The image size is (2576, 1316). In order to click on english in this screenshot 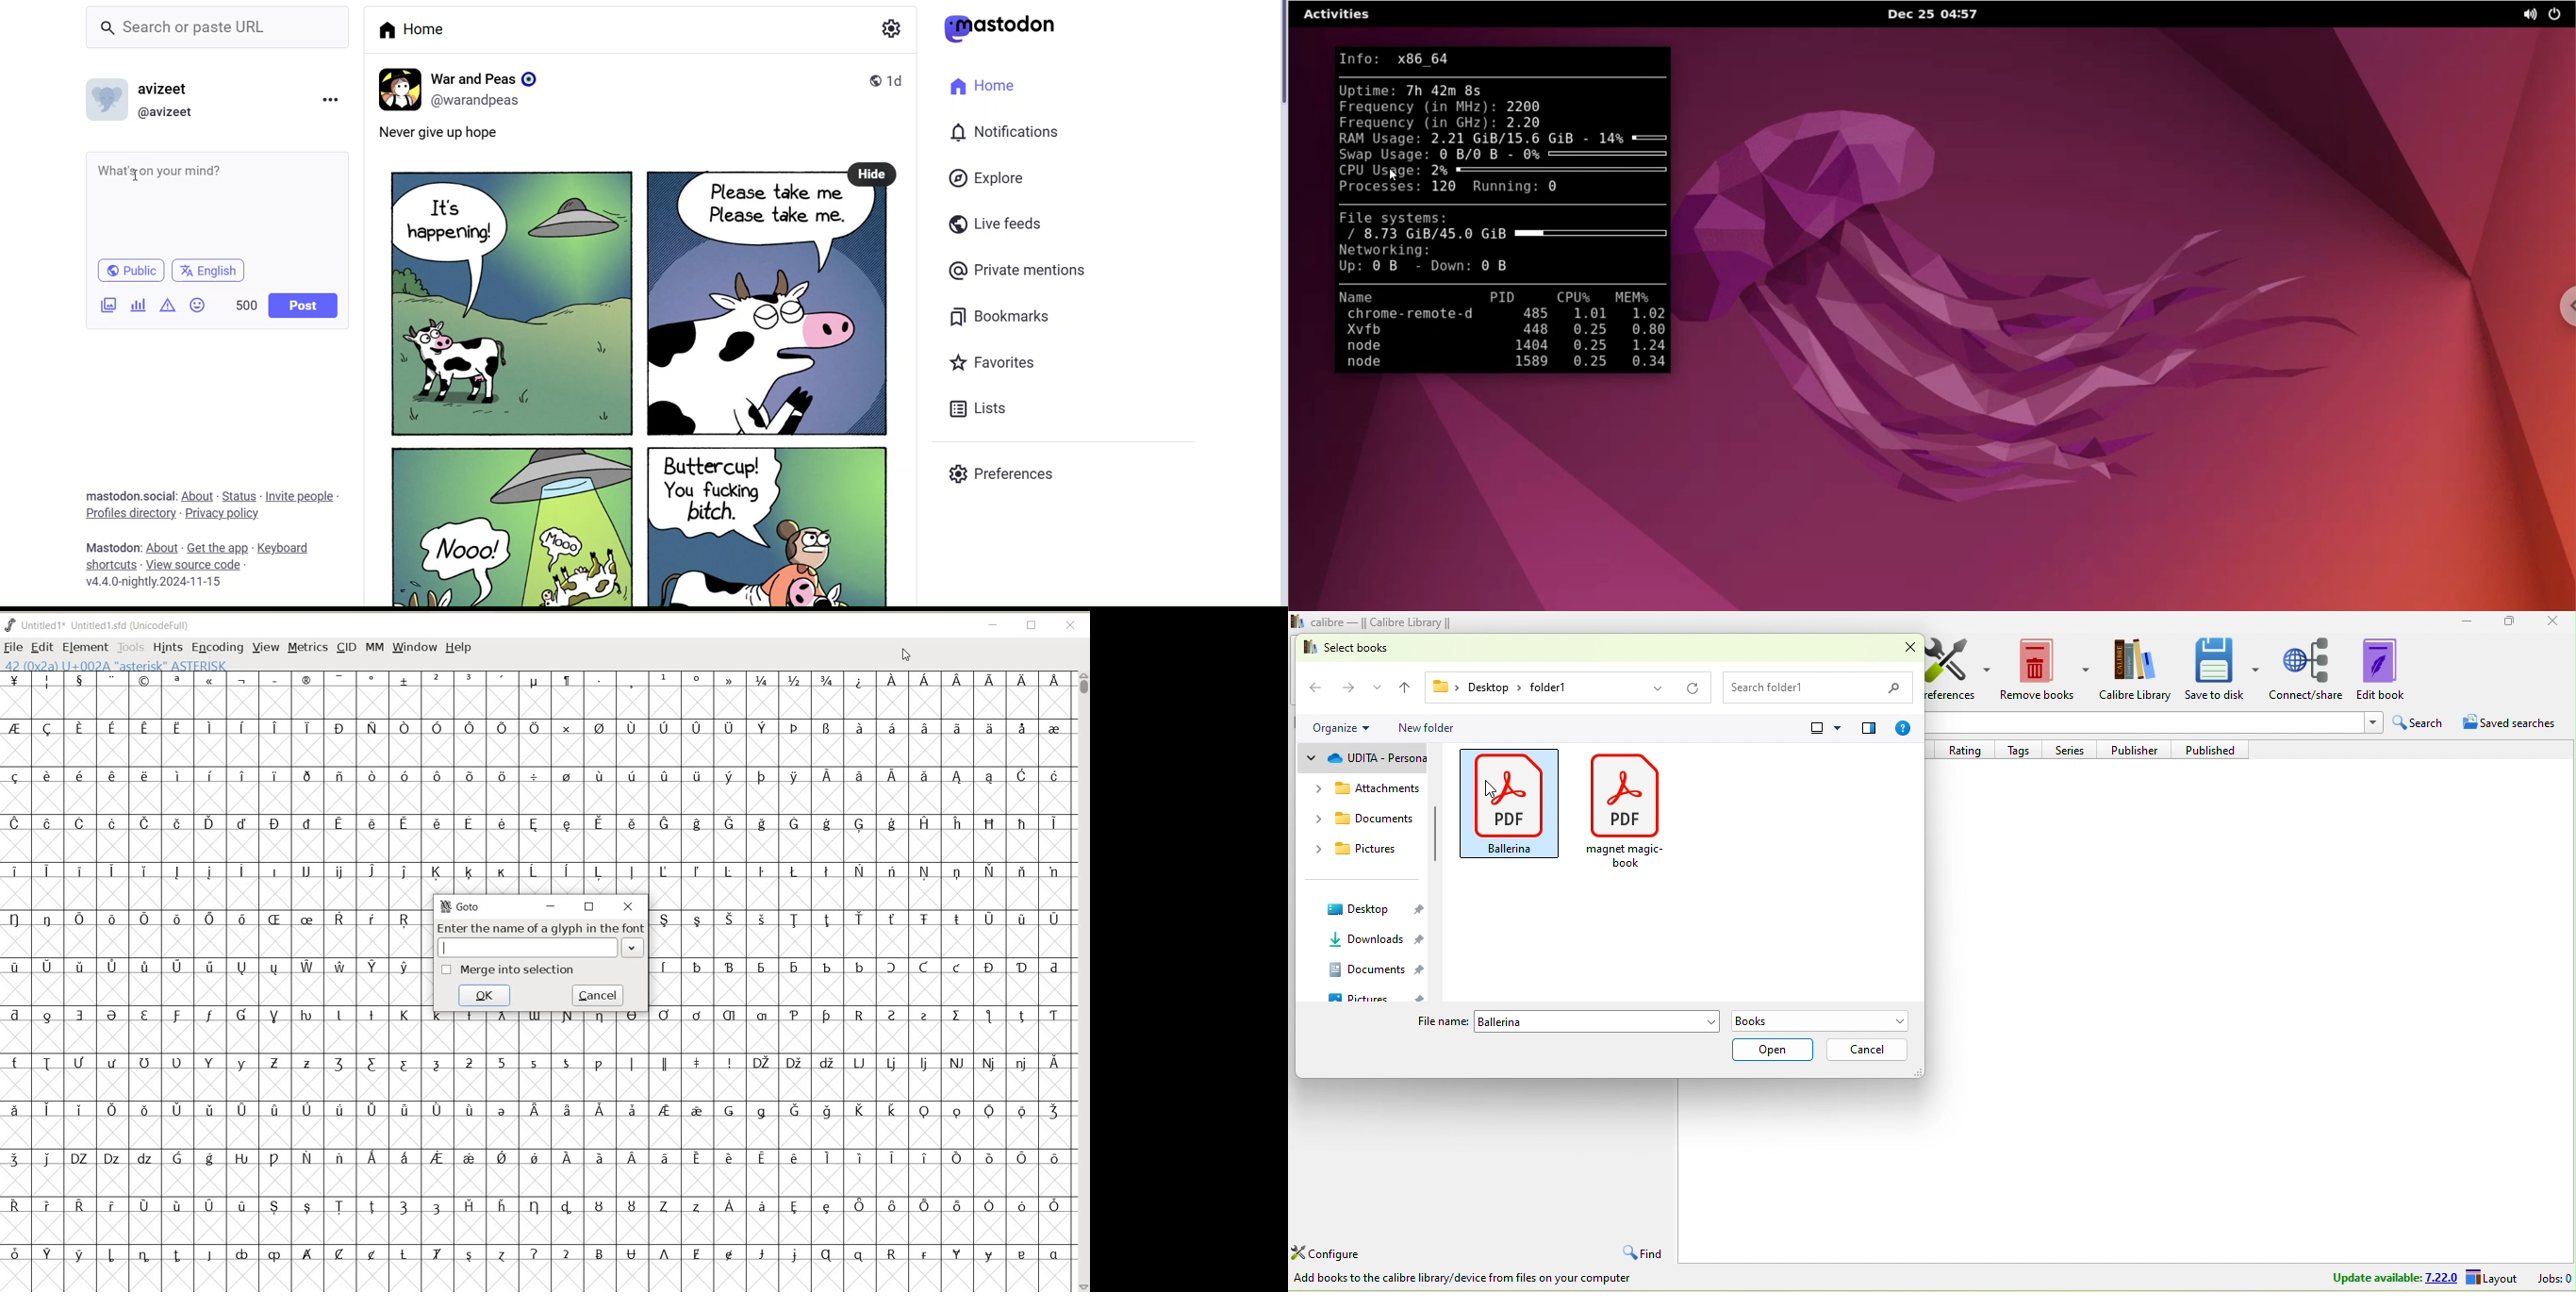, I will do `click(209, 272)`.